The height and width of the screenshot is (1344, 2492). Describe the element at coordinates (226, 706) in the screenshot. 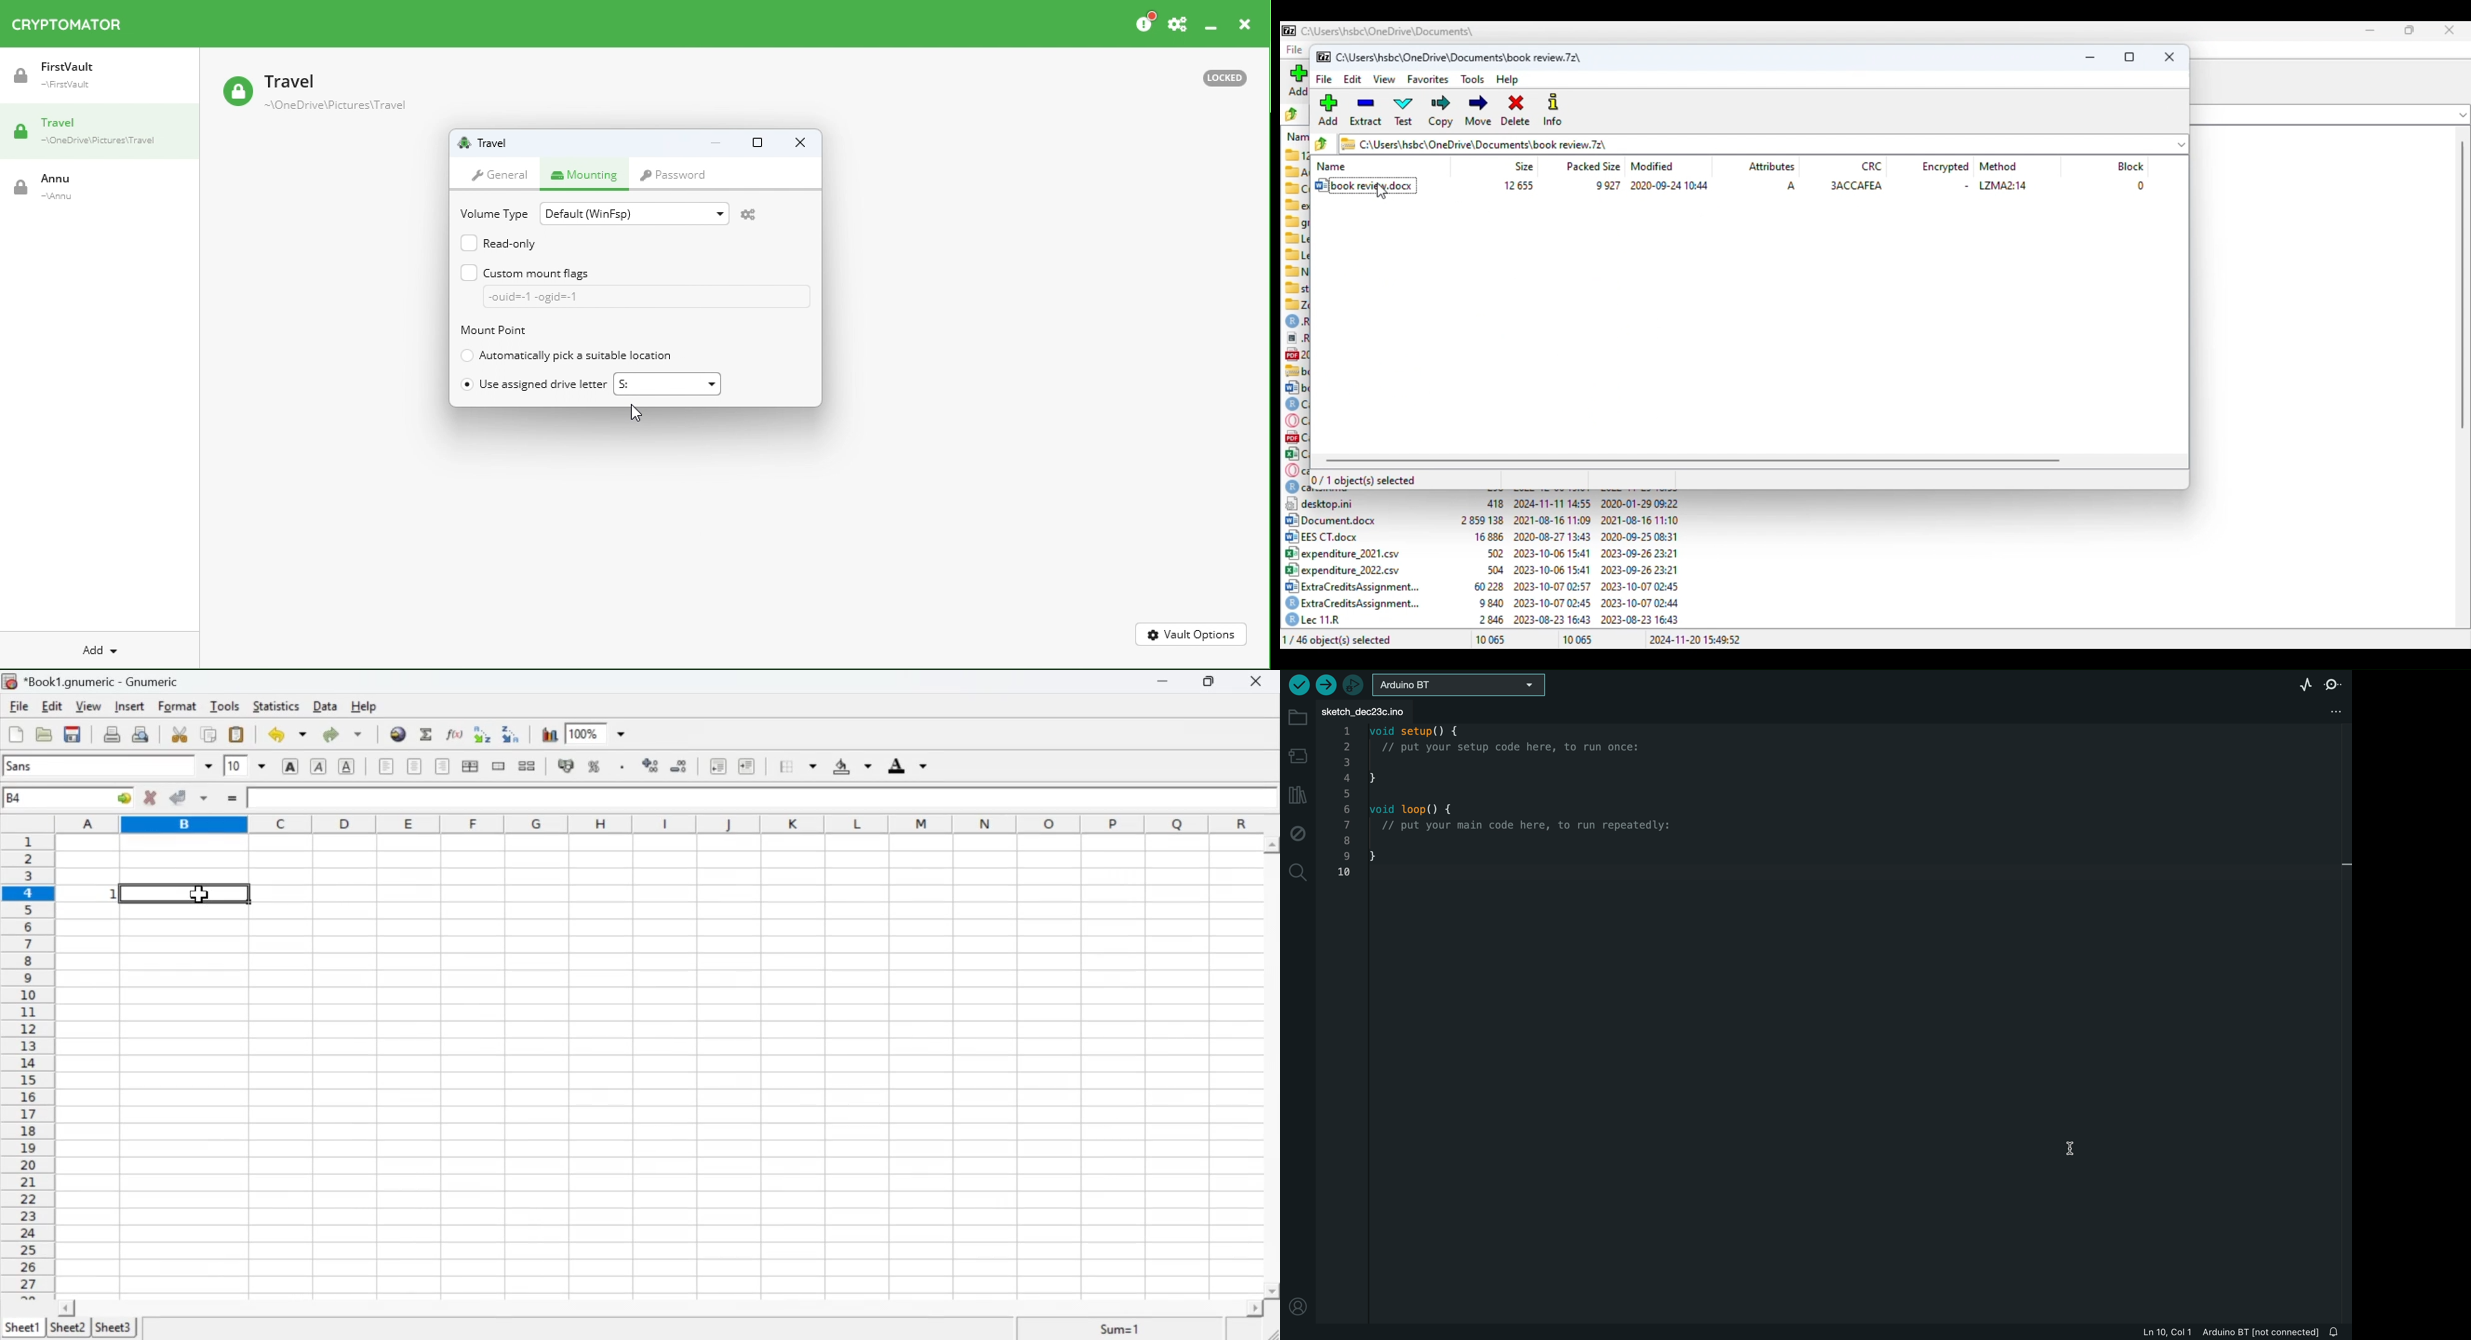

I see `Tools` at that location.